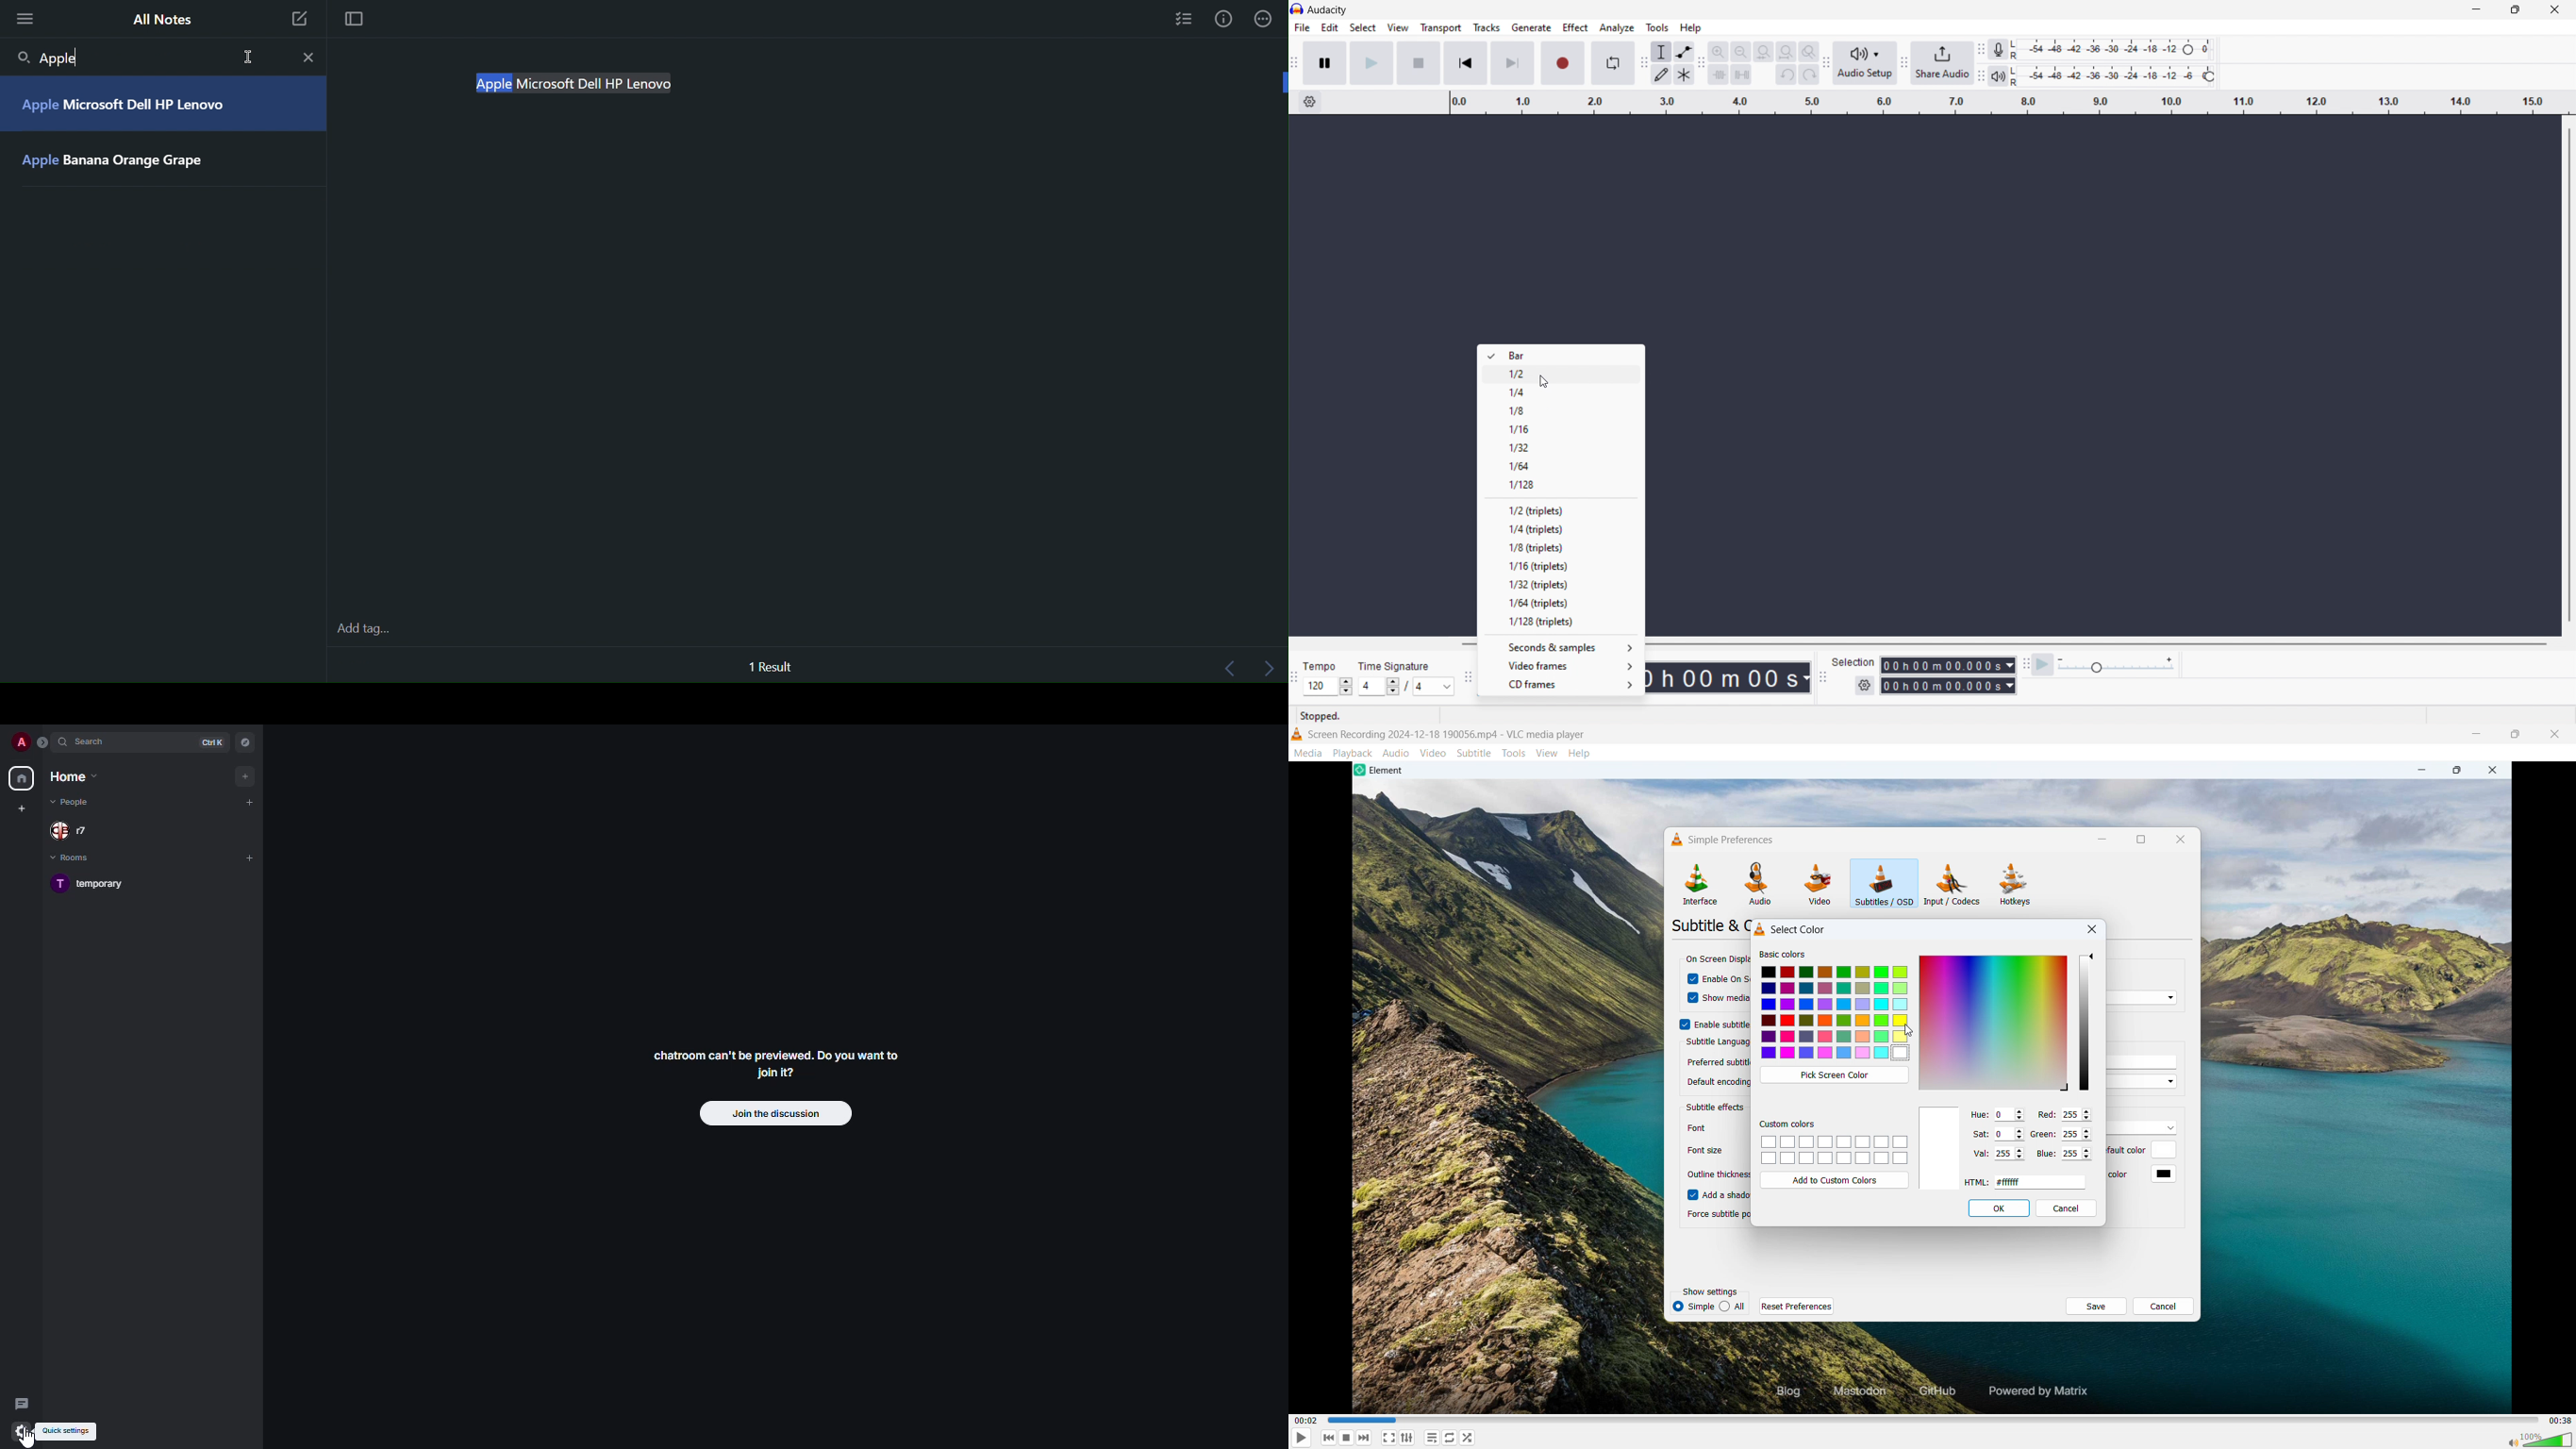 The width and height of the screenshot is (2576, 1456). Describe the element at coordinates (2116, 665) in the screenshot. I see `playback meter` at that location.